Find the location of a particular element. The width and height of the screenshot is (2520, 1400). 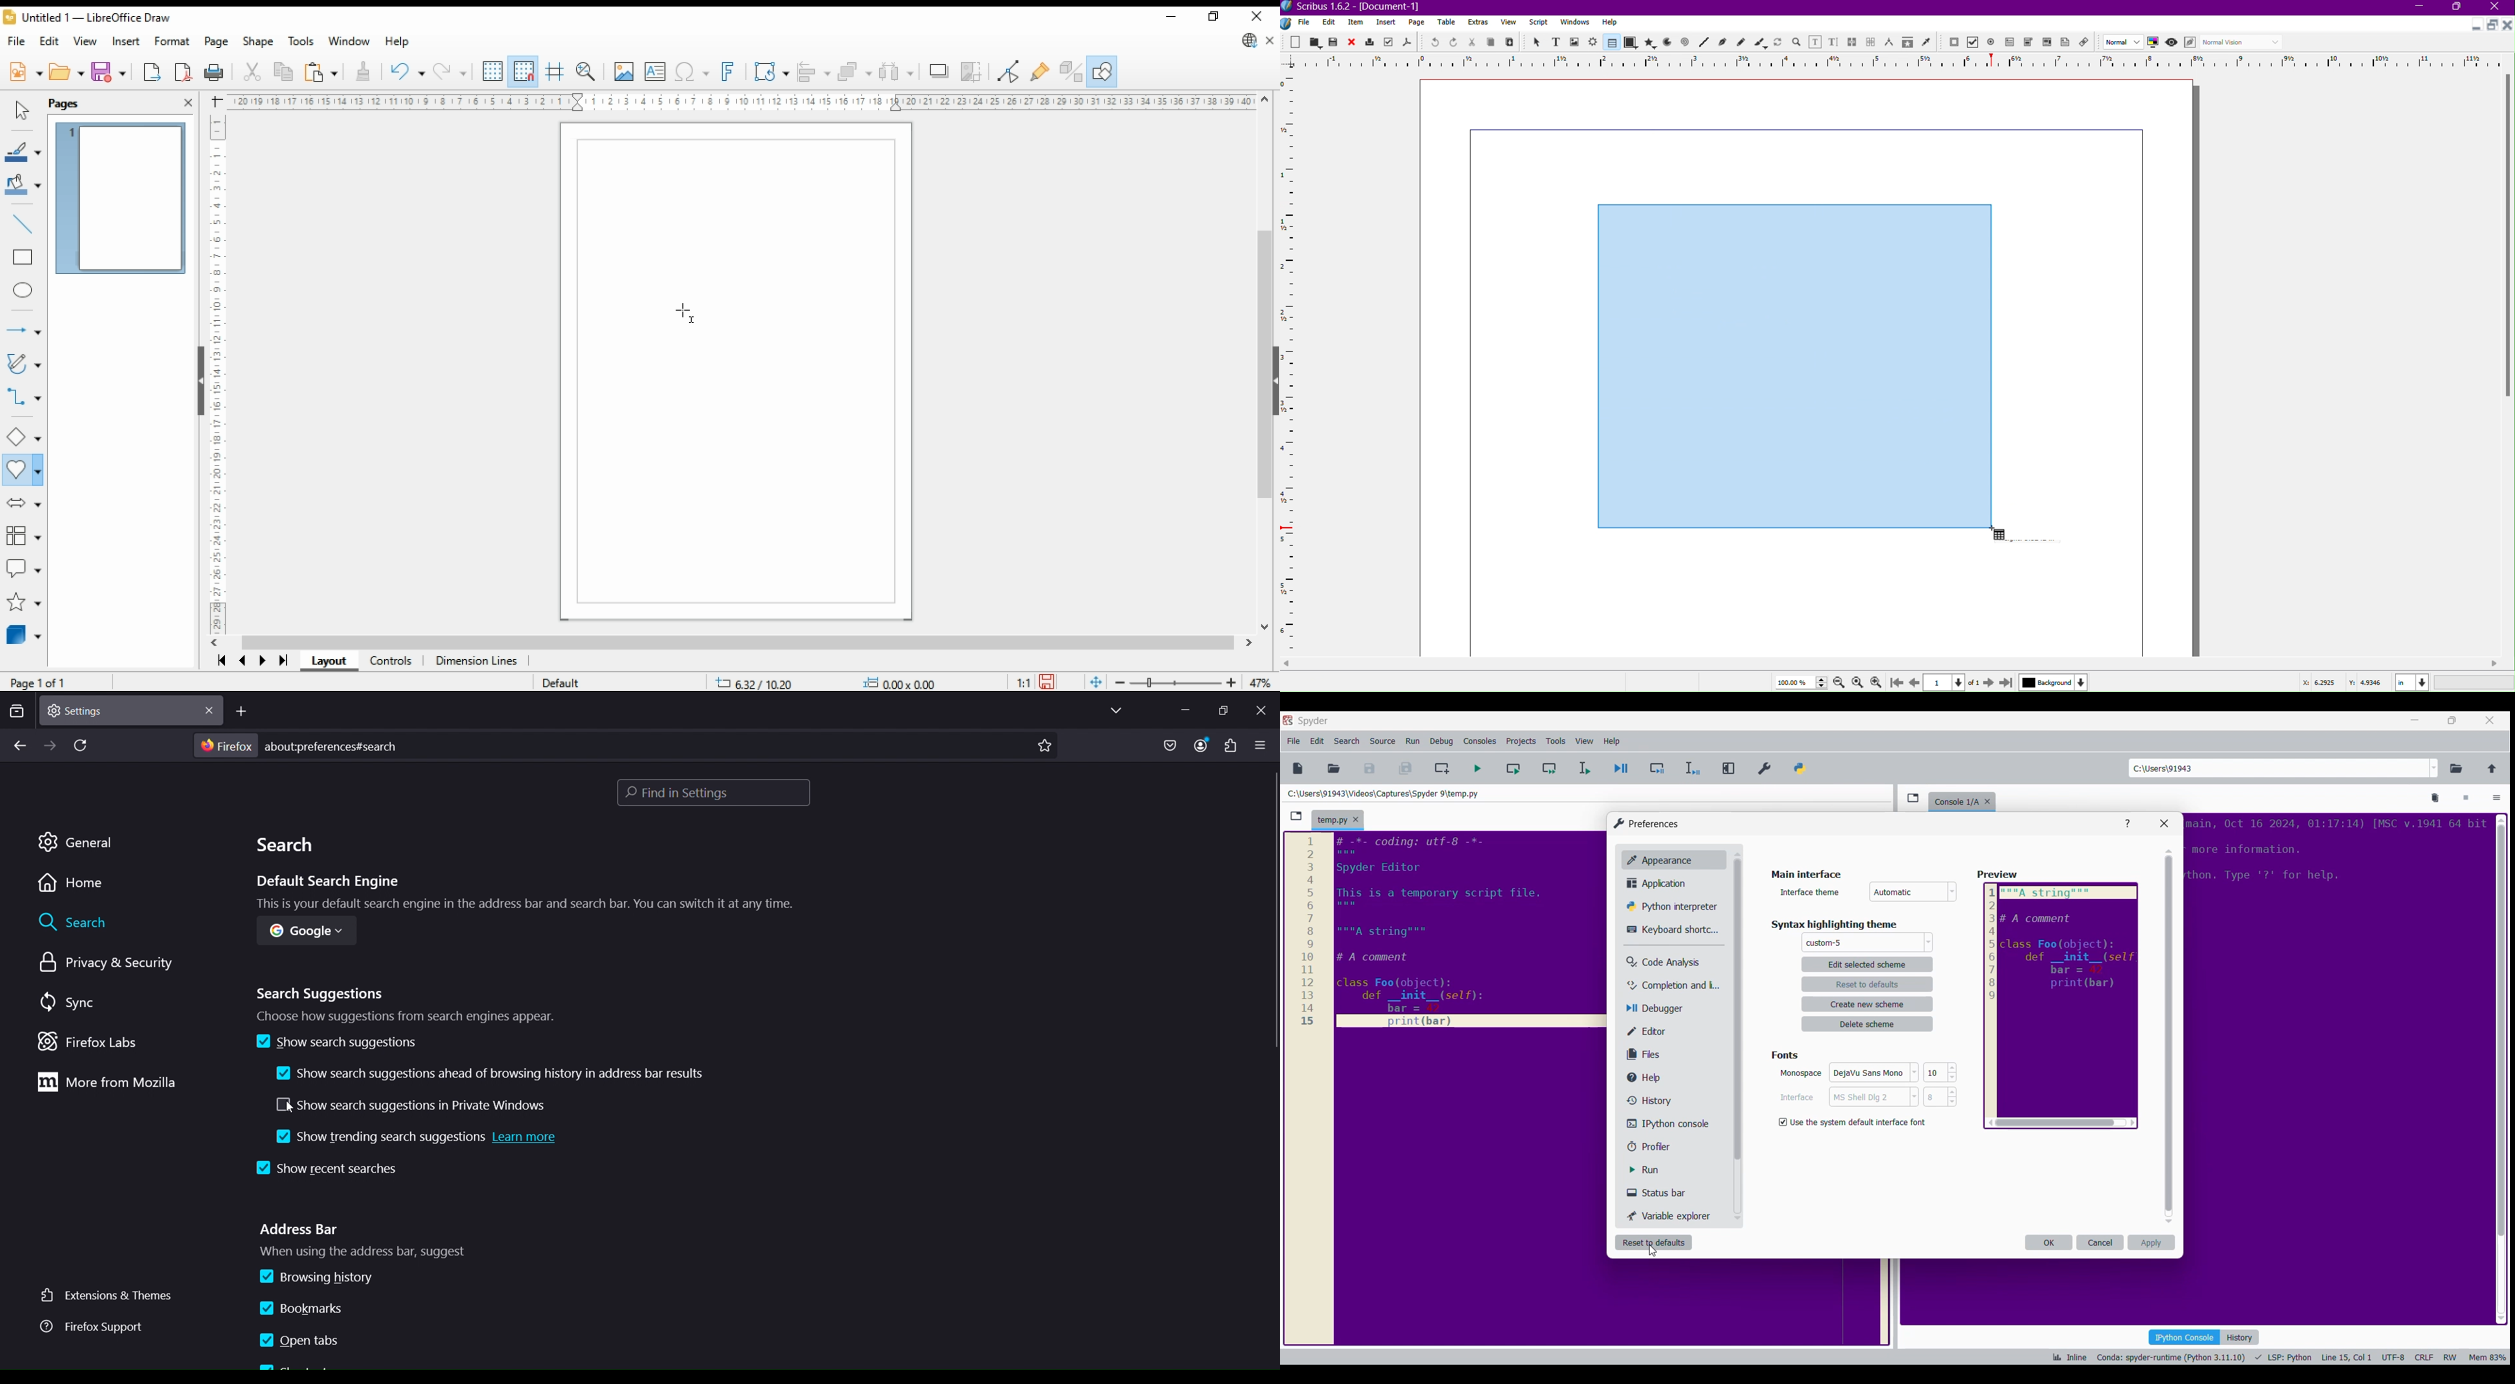

Minimize is located at coordinates (2475, 26).